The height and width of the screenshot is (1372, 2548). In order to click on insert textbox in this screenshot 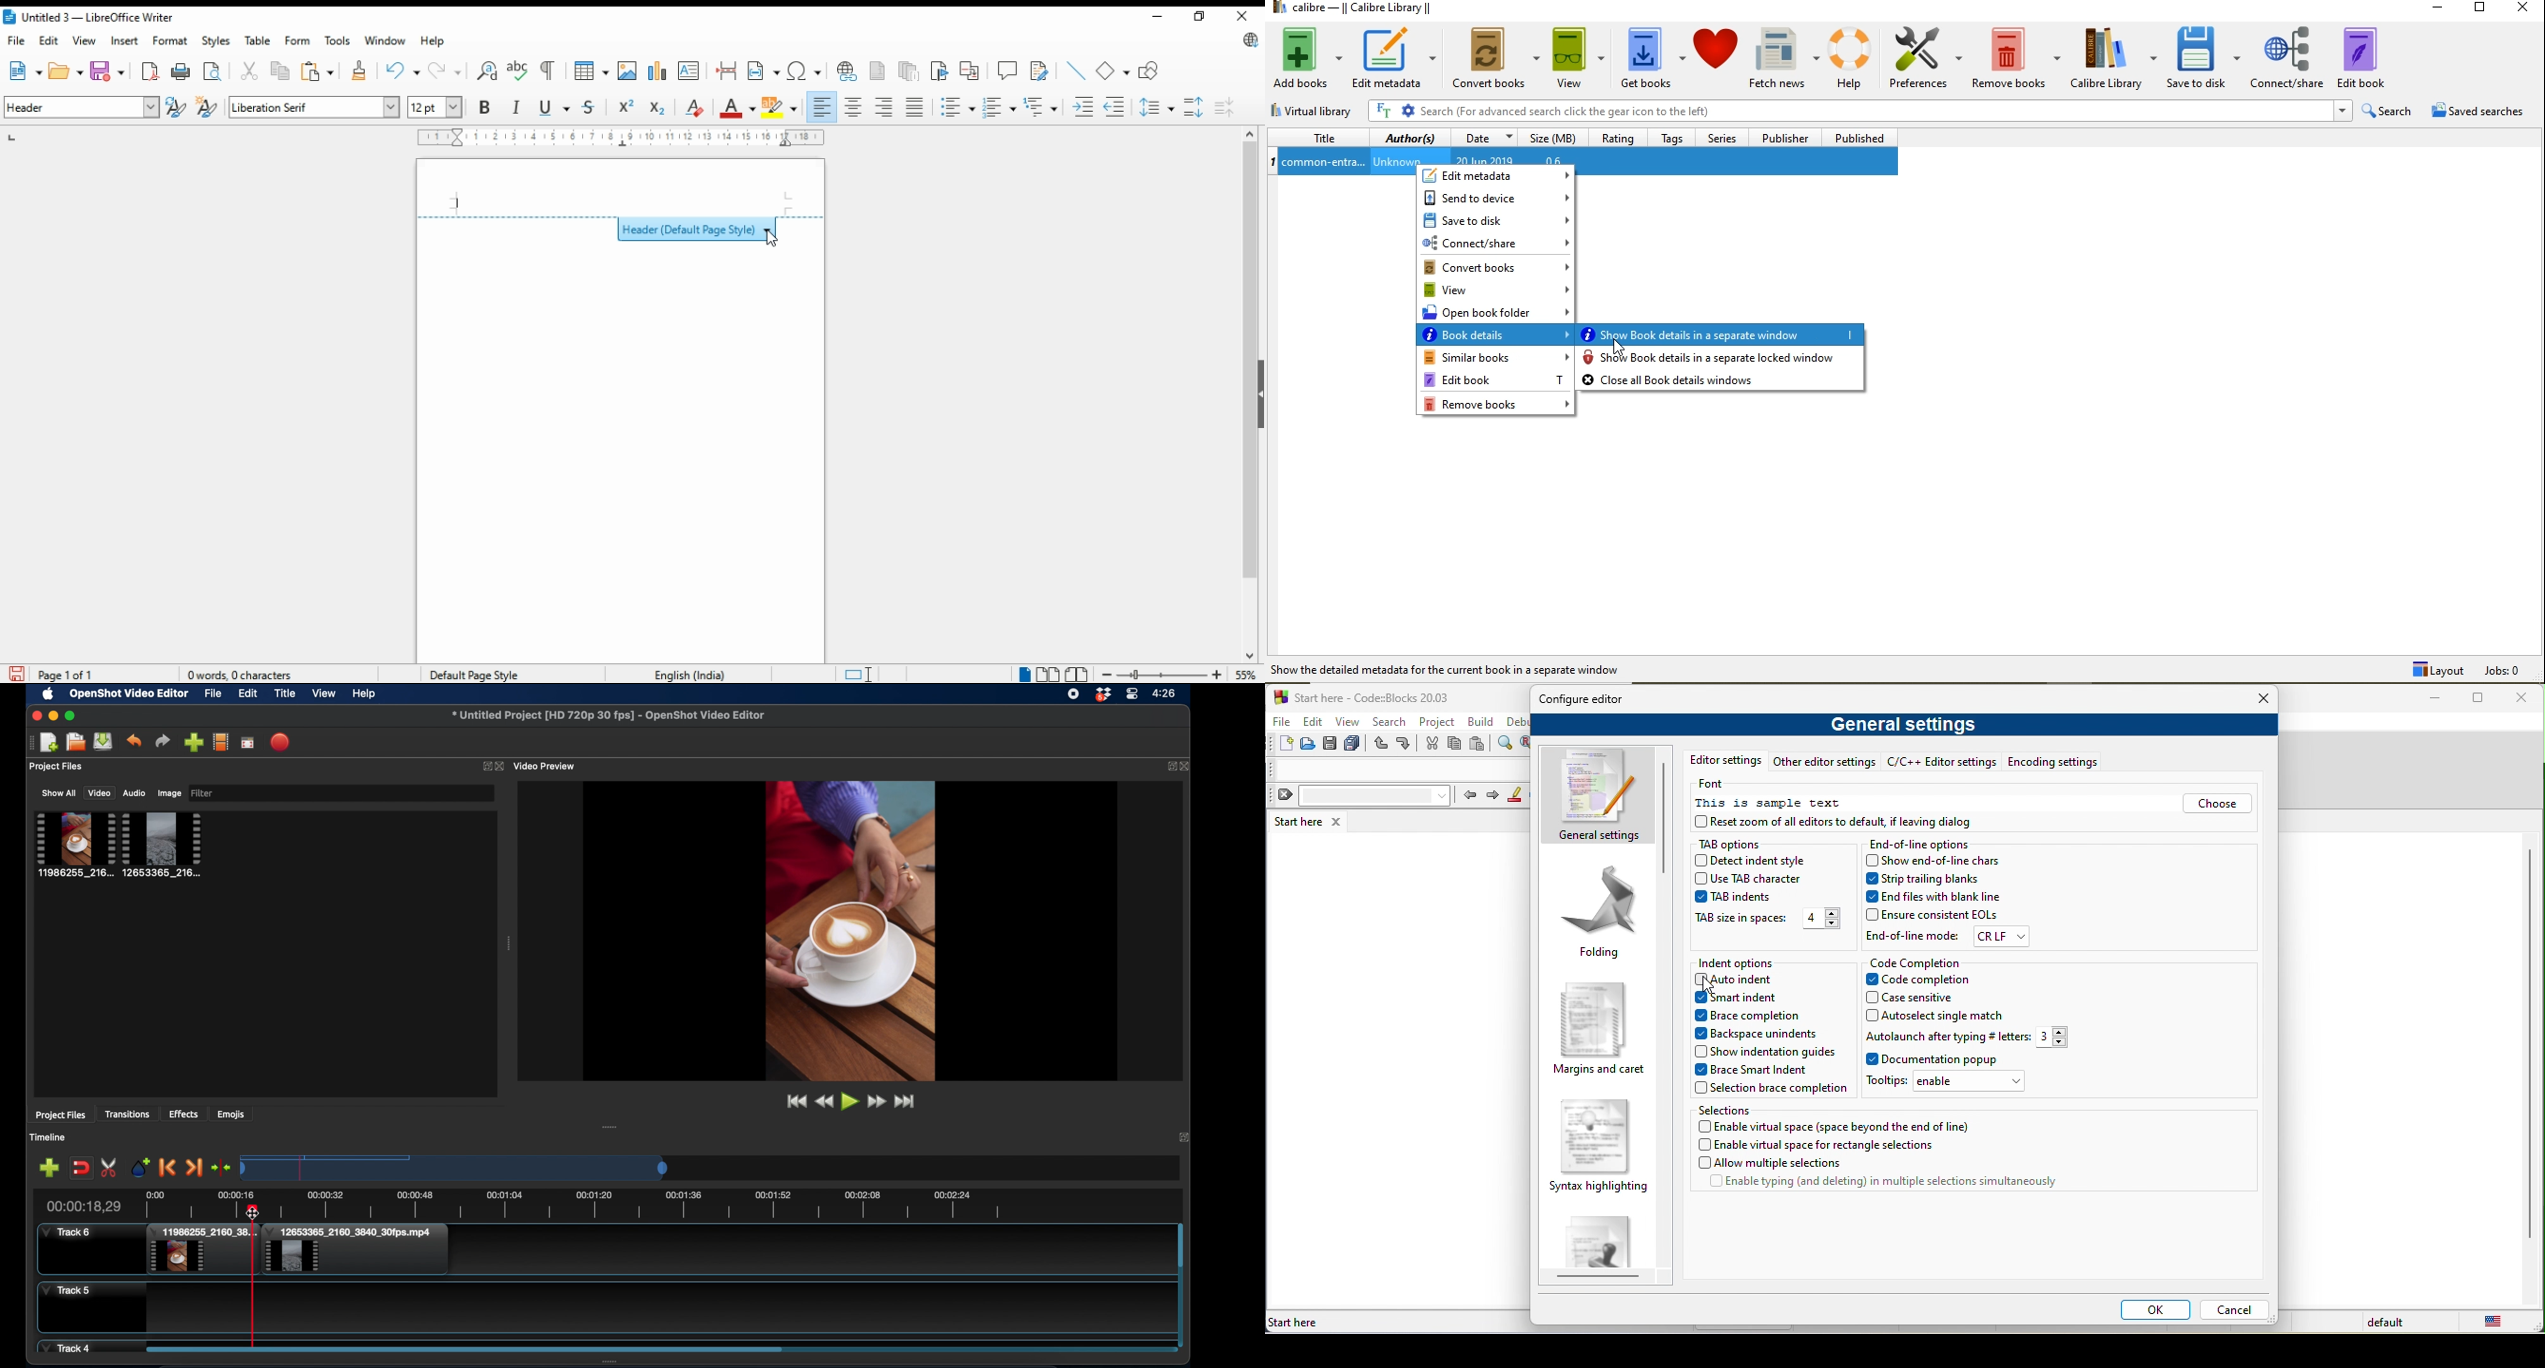, I will do `click(689, 70)`.